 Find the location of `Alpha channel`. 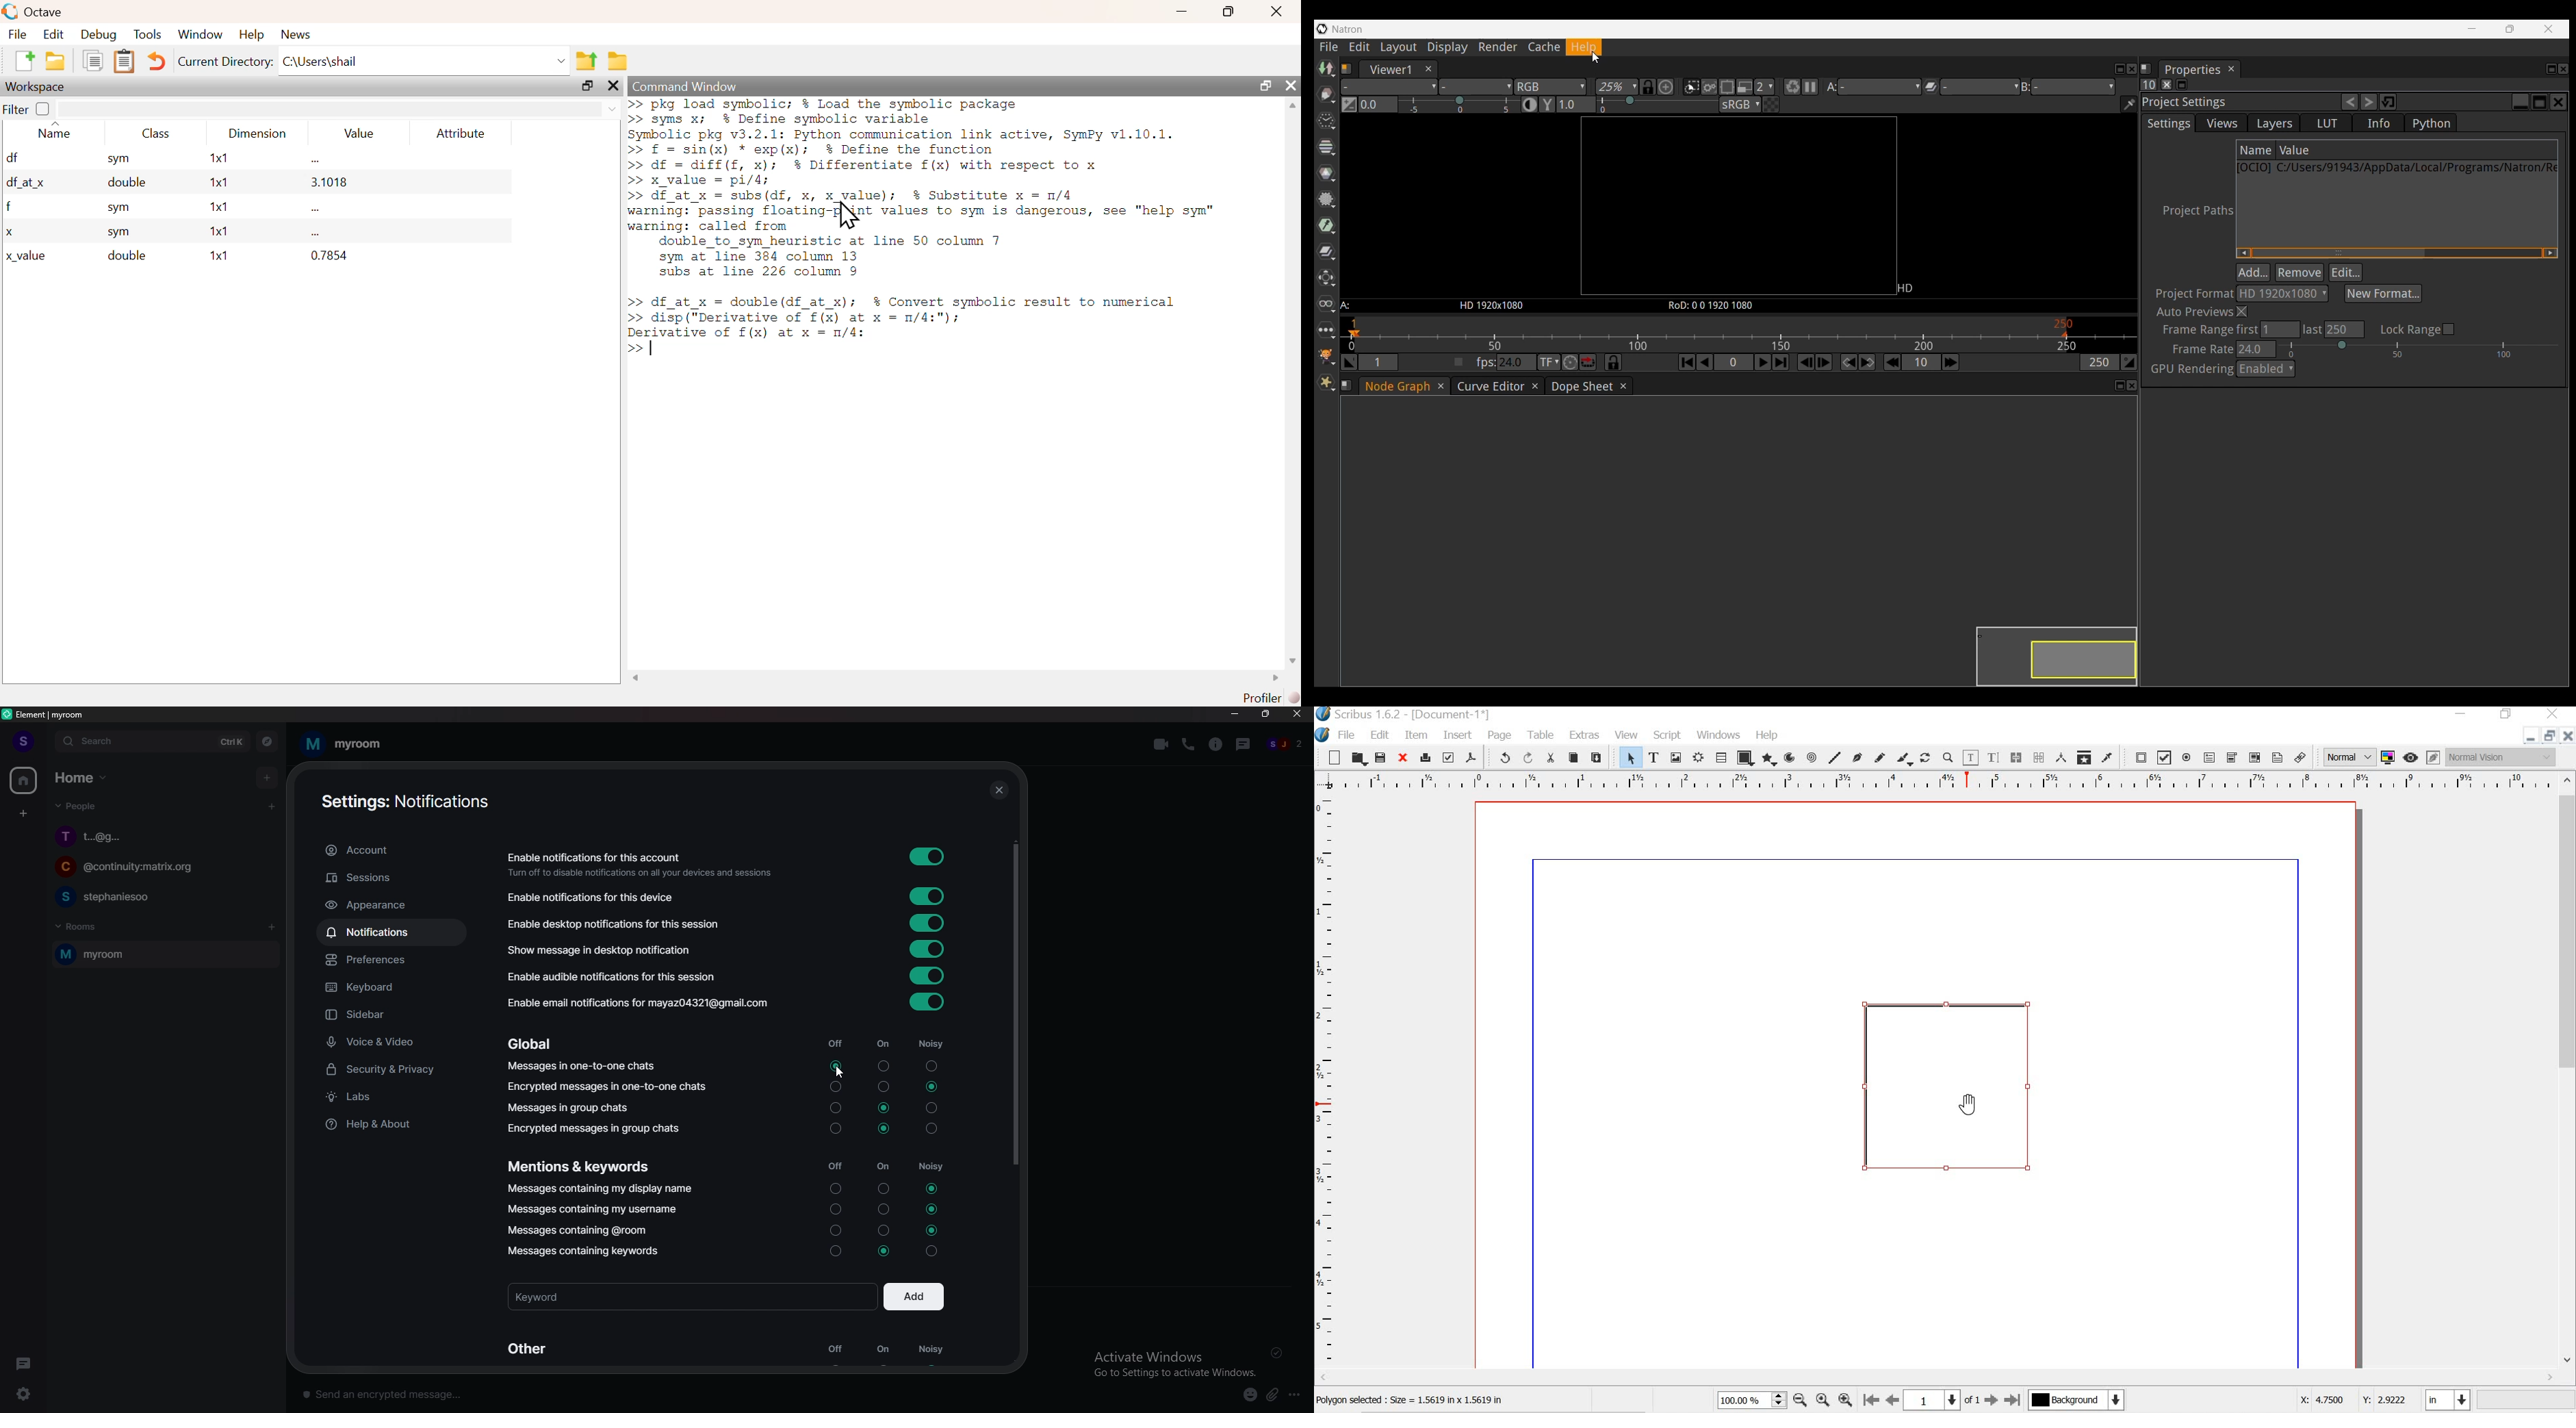

Alpha channel is located at coordinates (1476, 87).